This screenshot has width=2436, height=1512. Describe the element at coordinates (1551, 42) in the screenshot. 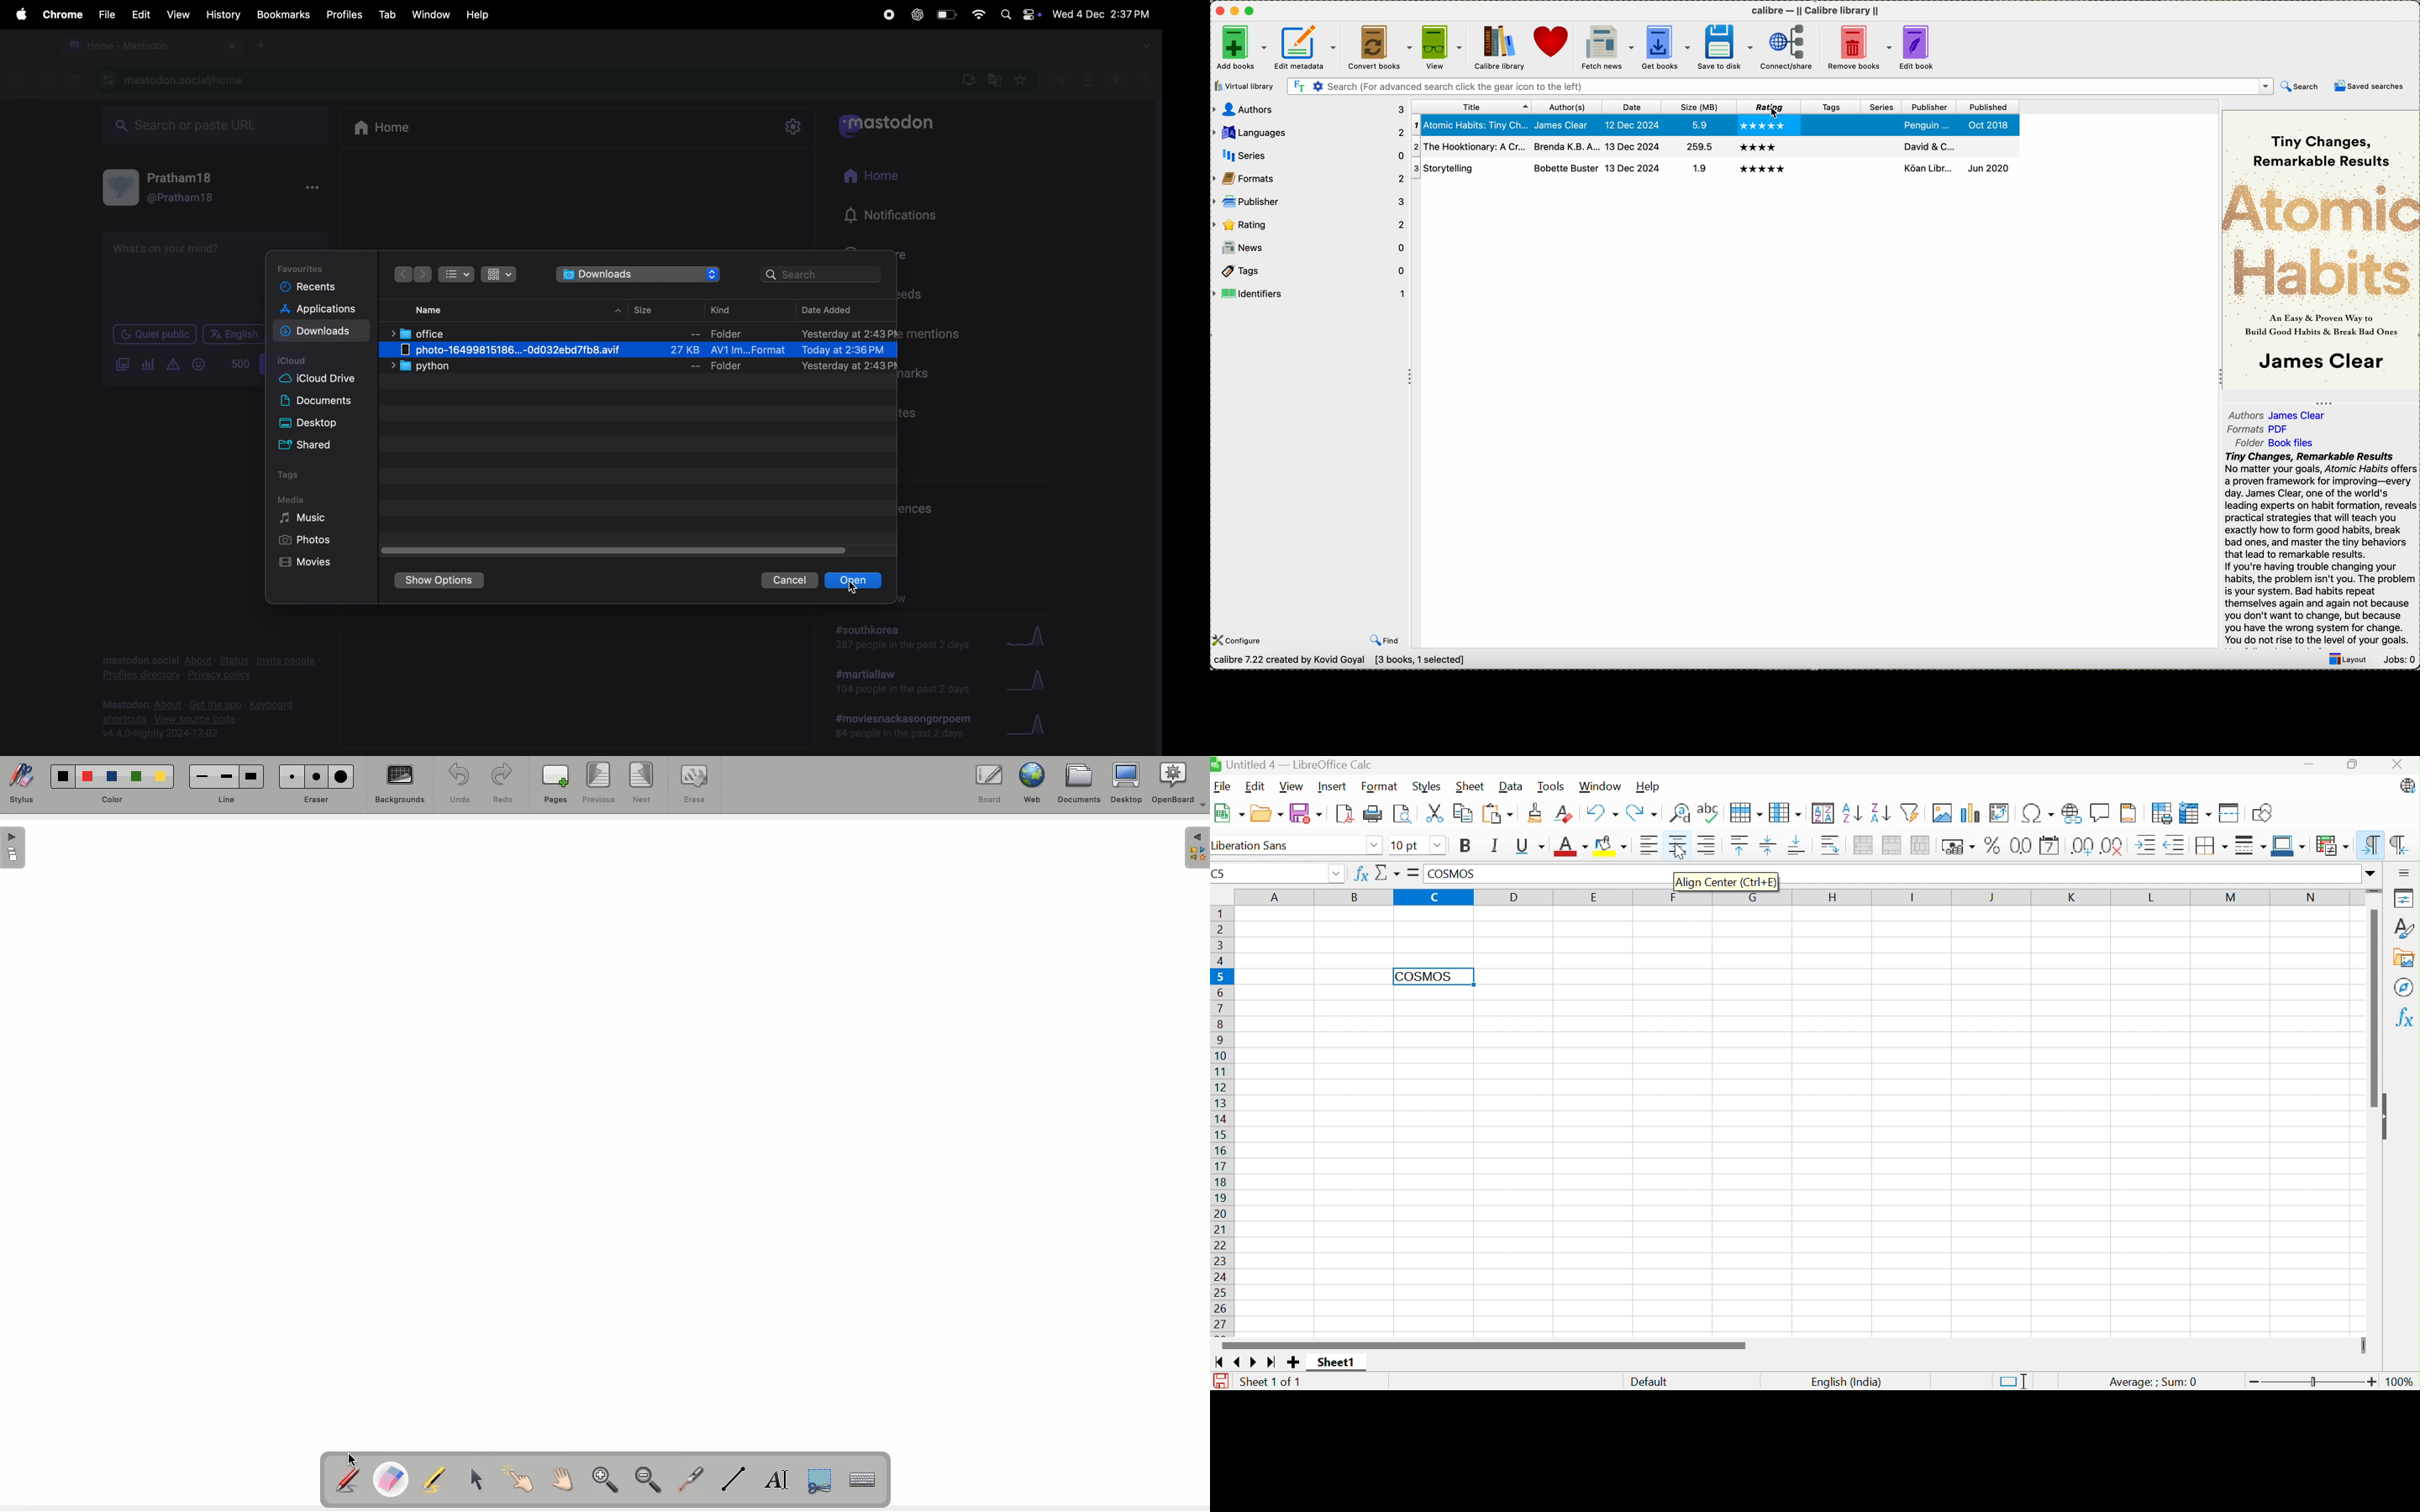

I see `donate` at that location.